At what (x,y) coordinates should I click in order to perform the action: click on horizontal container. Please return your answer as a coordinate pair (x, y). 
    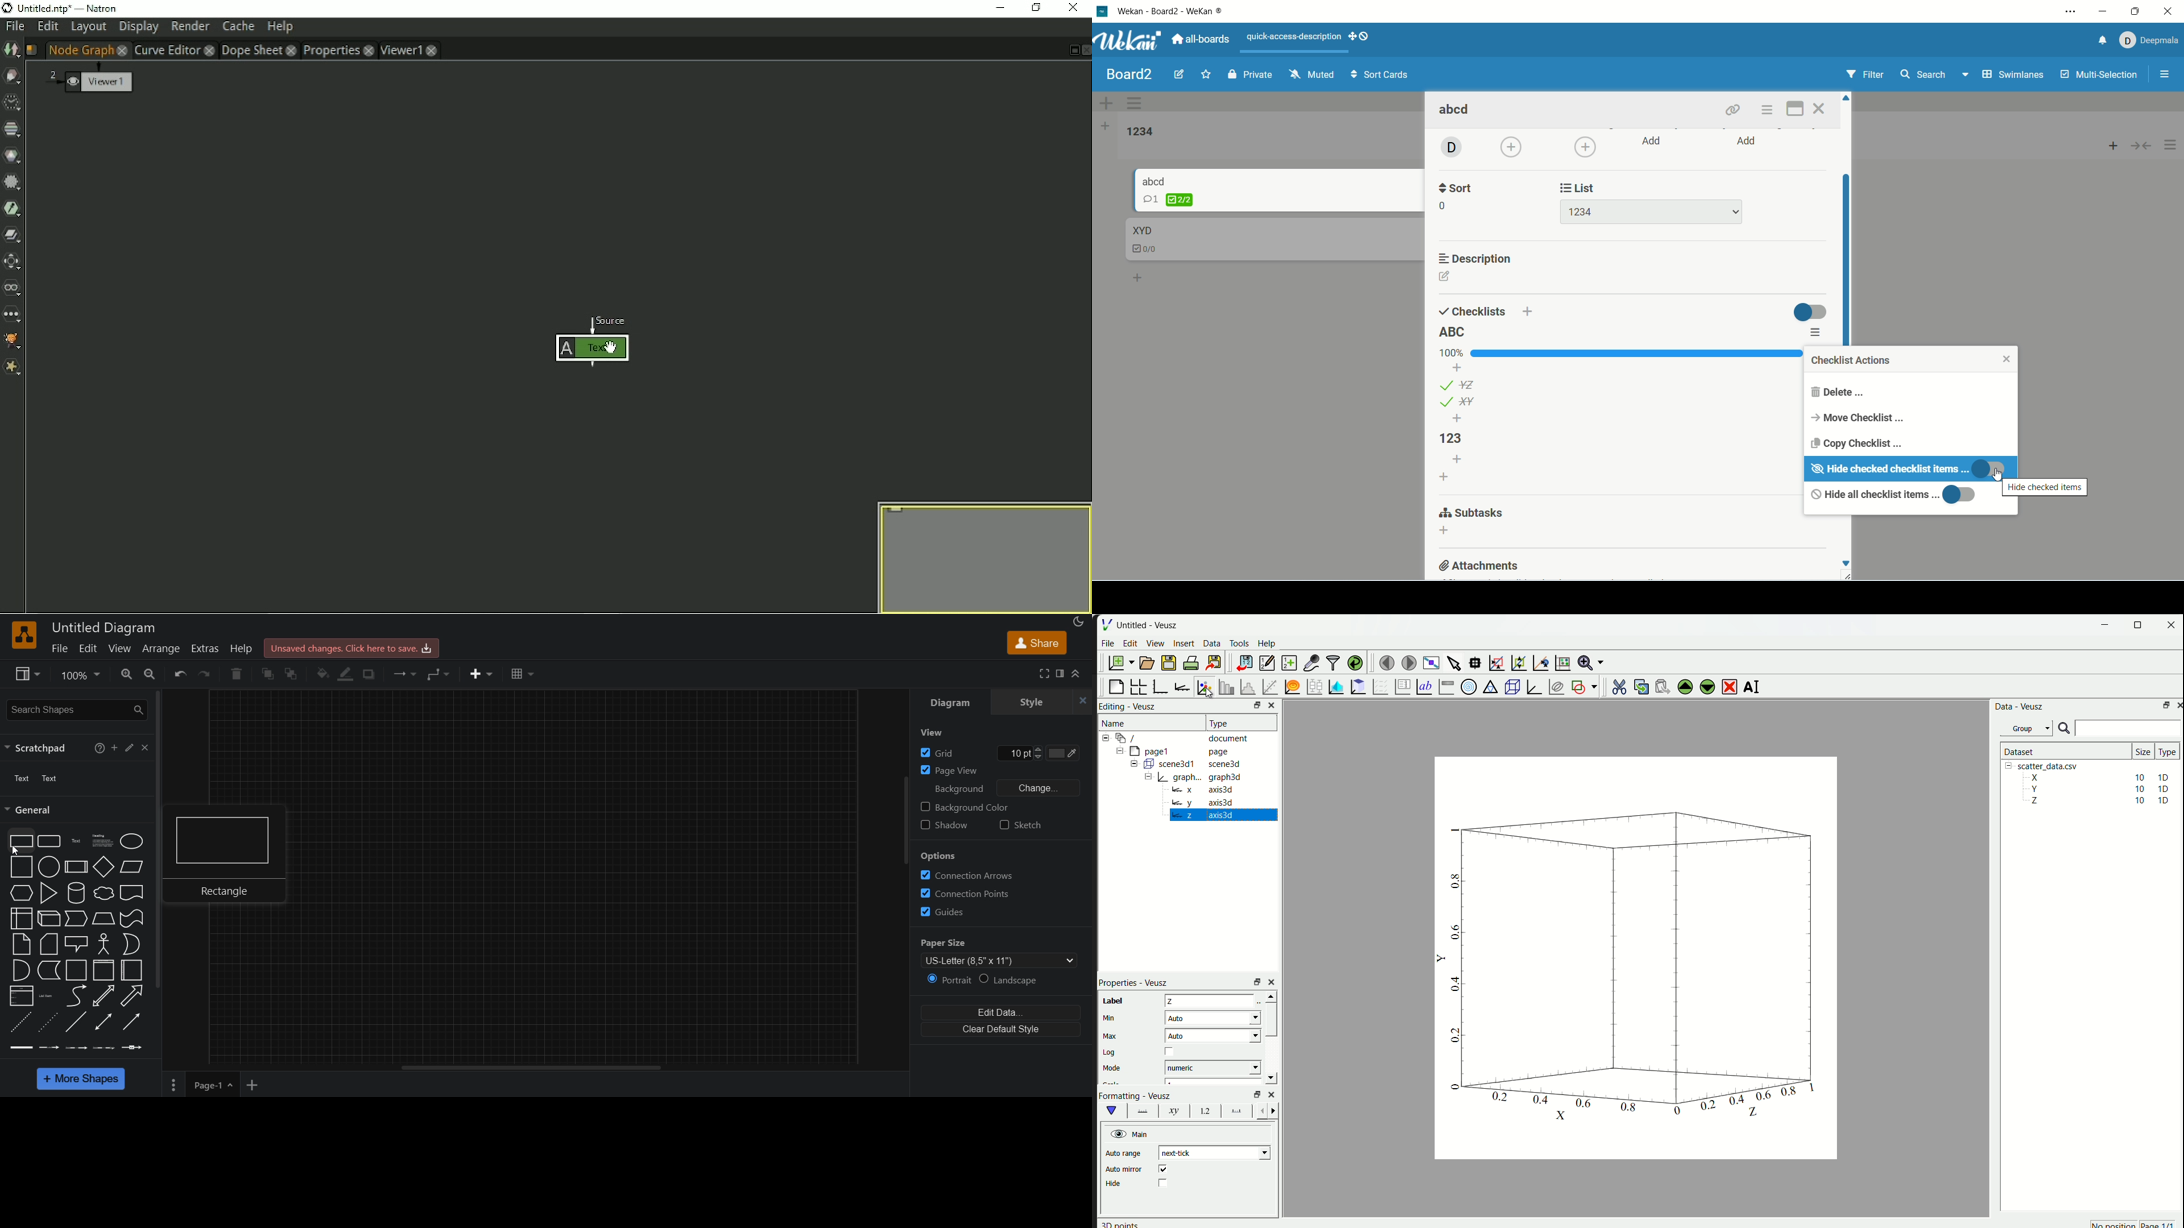
    Looking at the image, I should click on (132, 971).